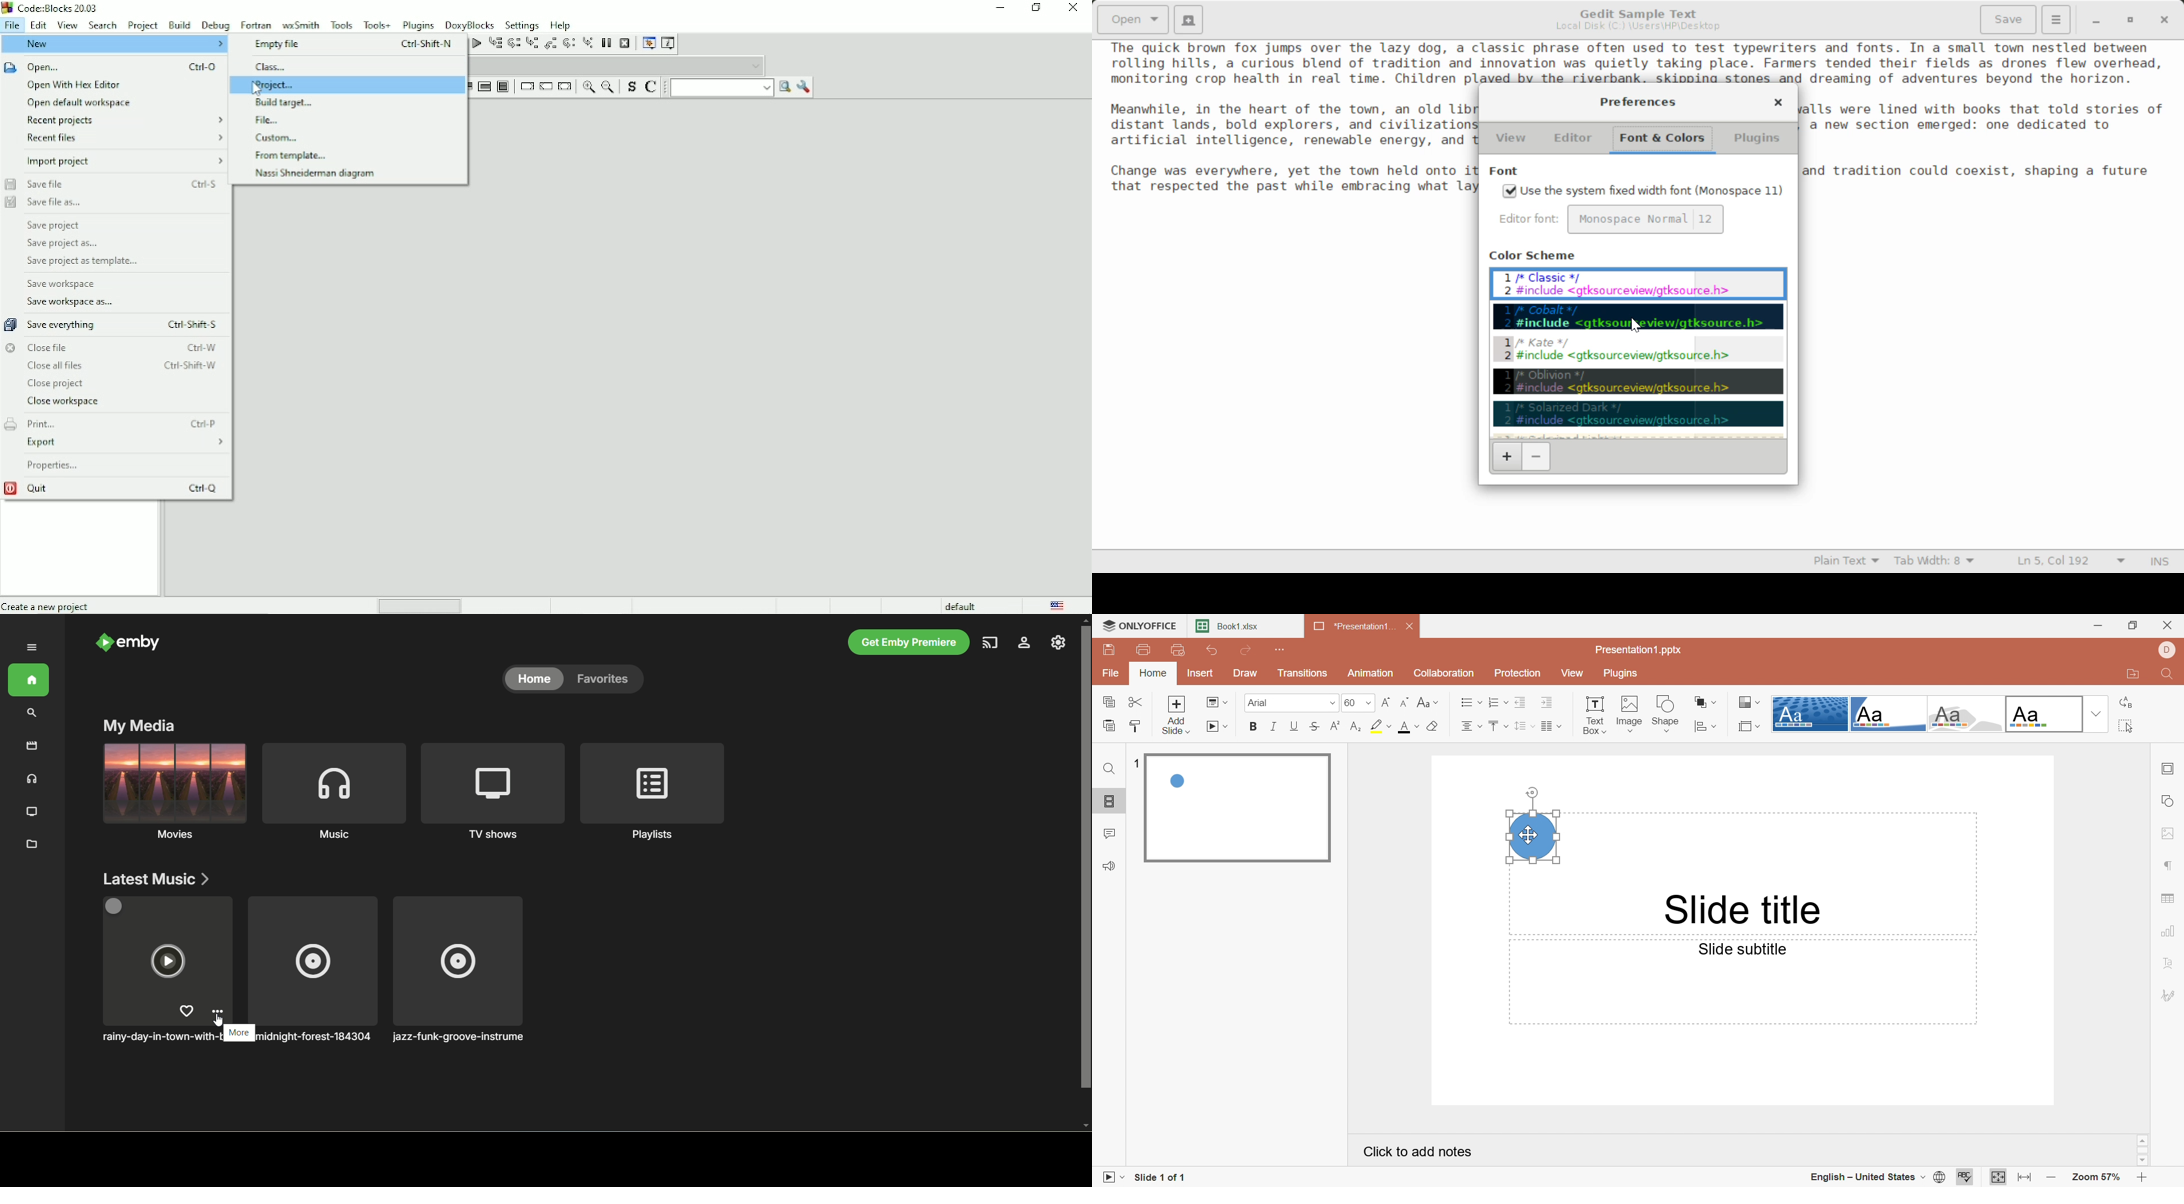 The height and width of the screenshot is (1204, 2184). What do you see at coordinates (2024, 1179) in the screenshot?
I see `Fit to width` at bounding box center [2024, 1179].